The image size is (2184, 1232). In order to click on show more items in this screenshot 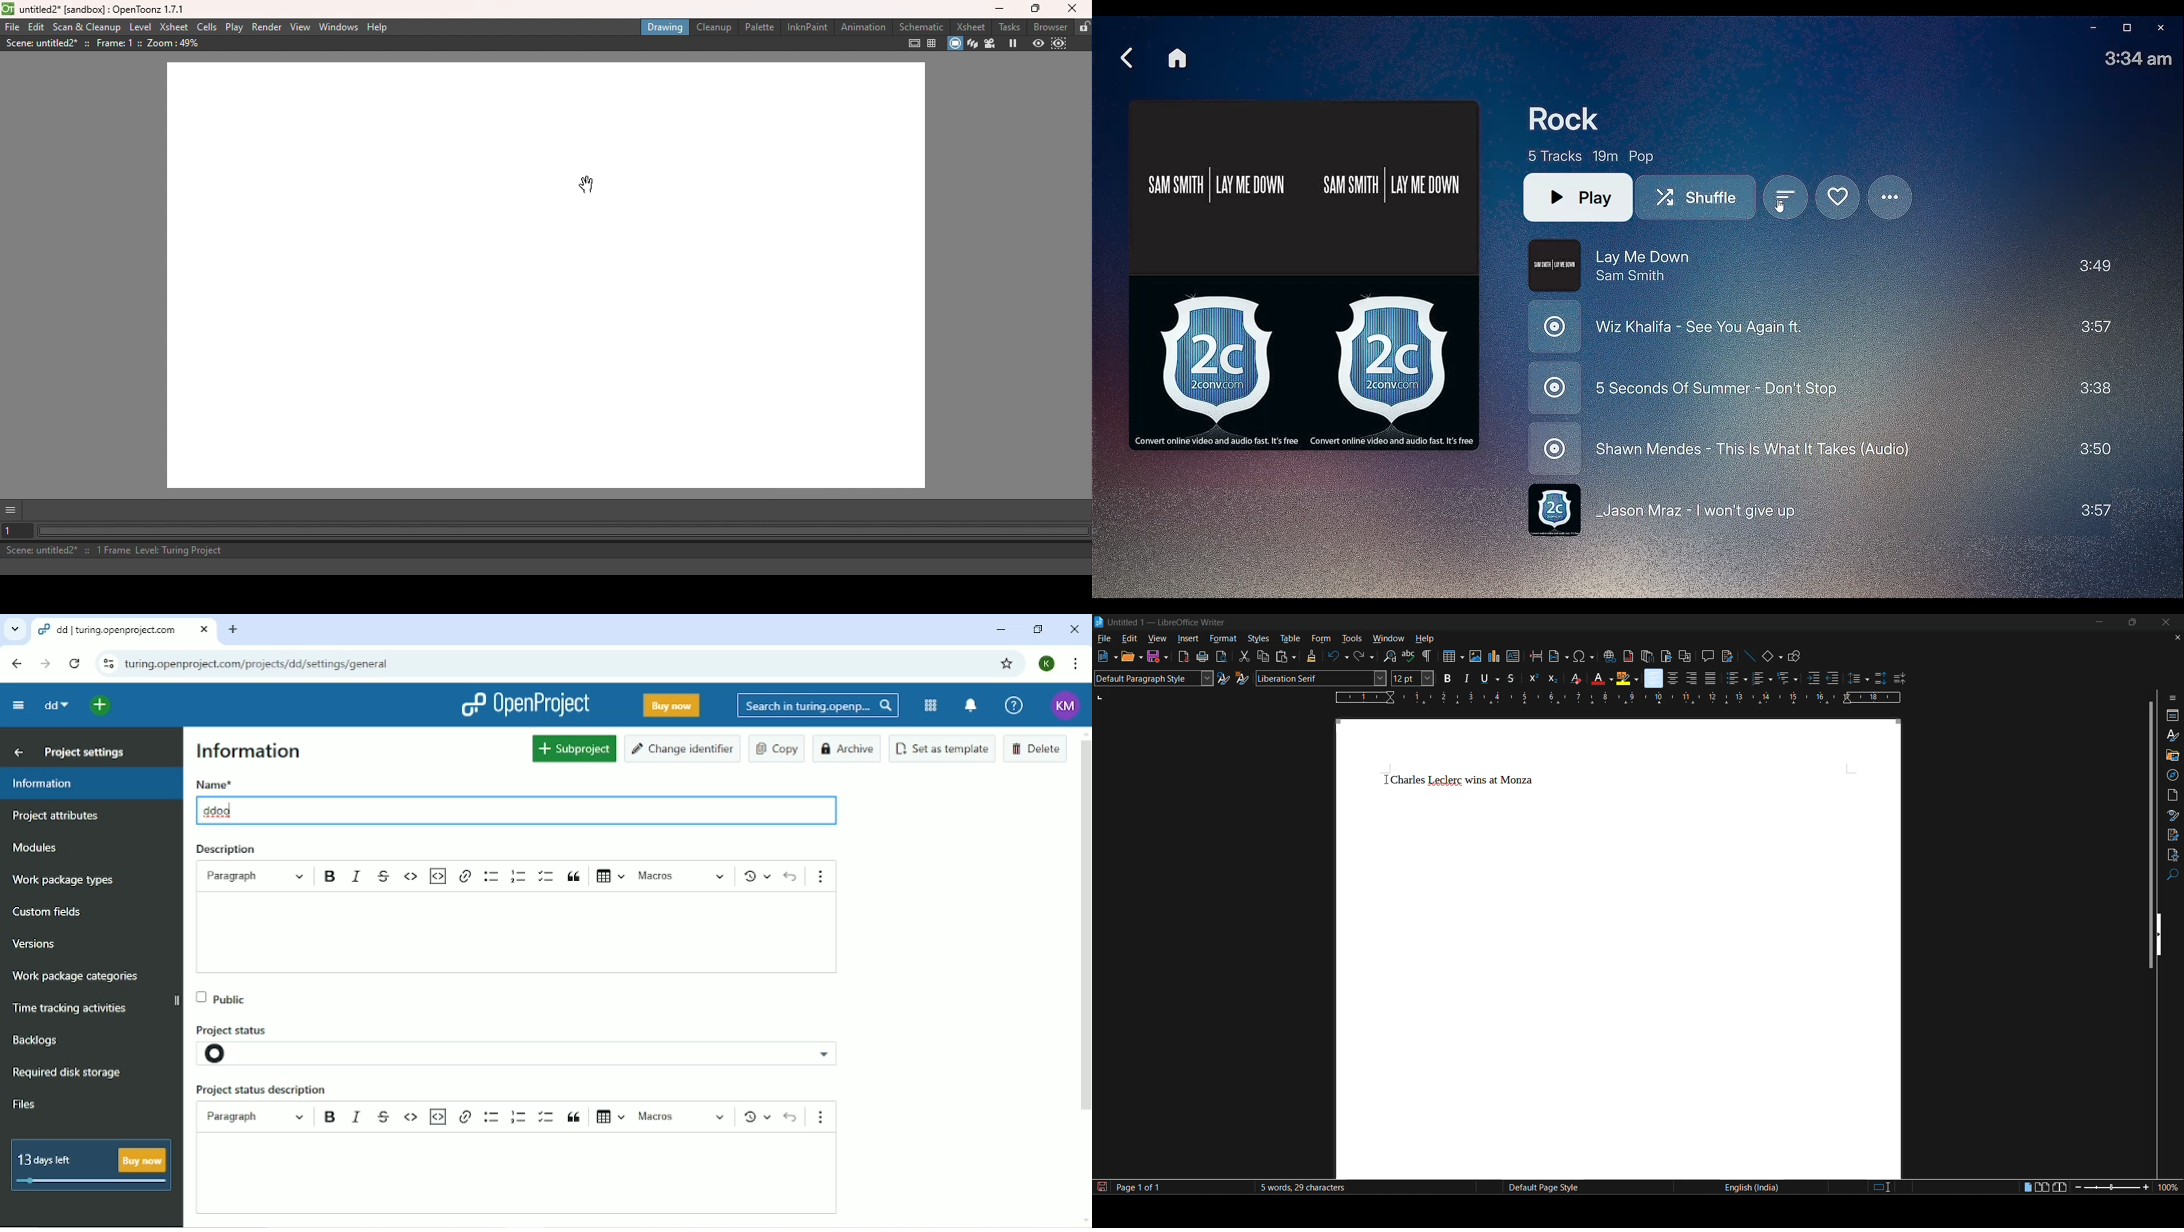, I will do `click(827, 1114)`.